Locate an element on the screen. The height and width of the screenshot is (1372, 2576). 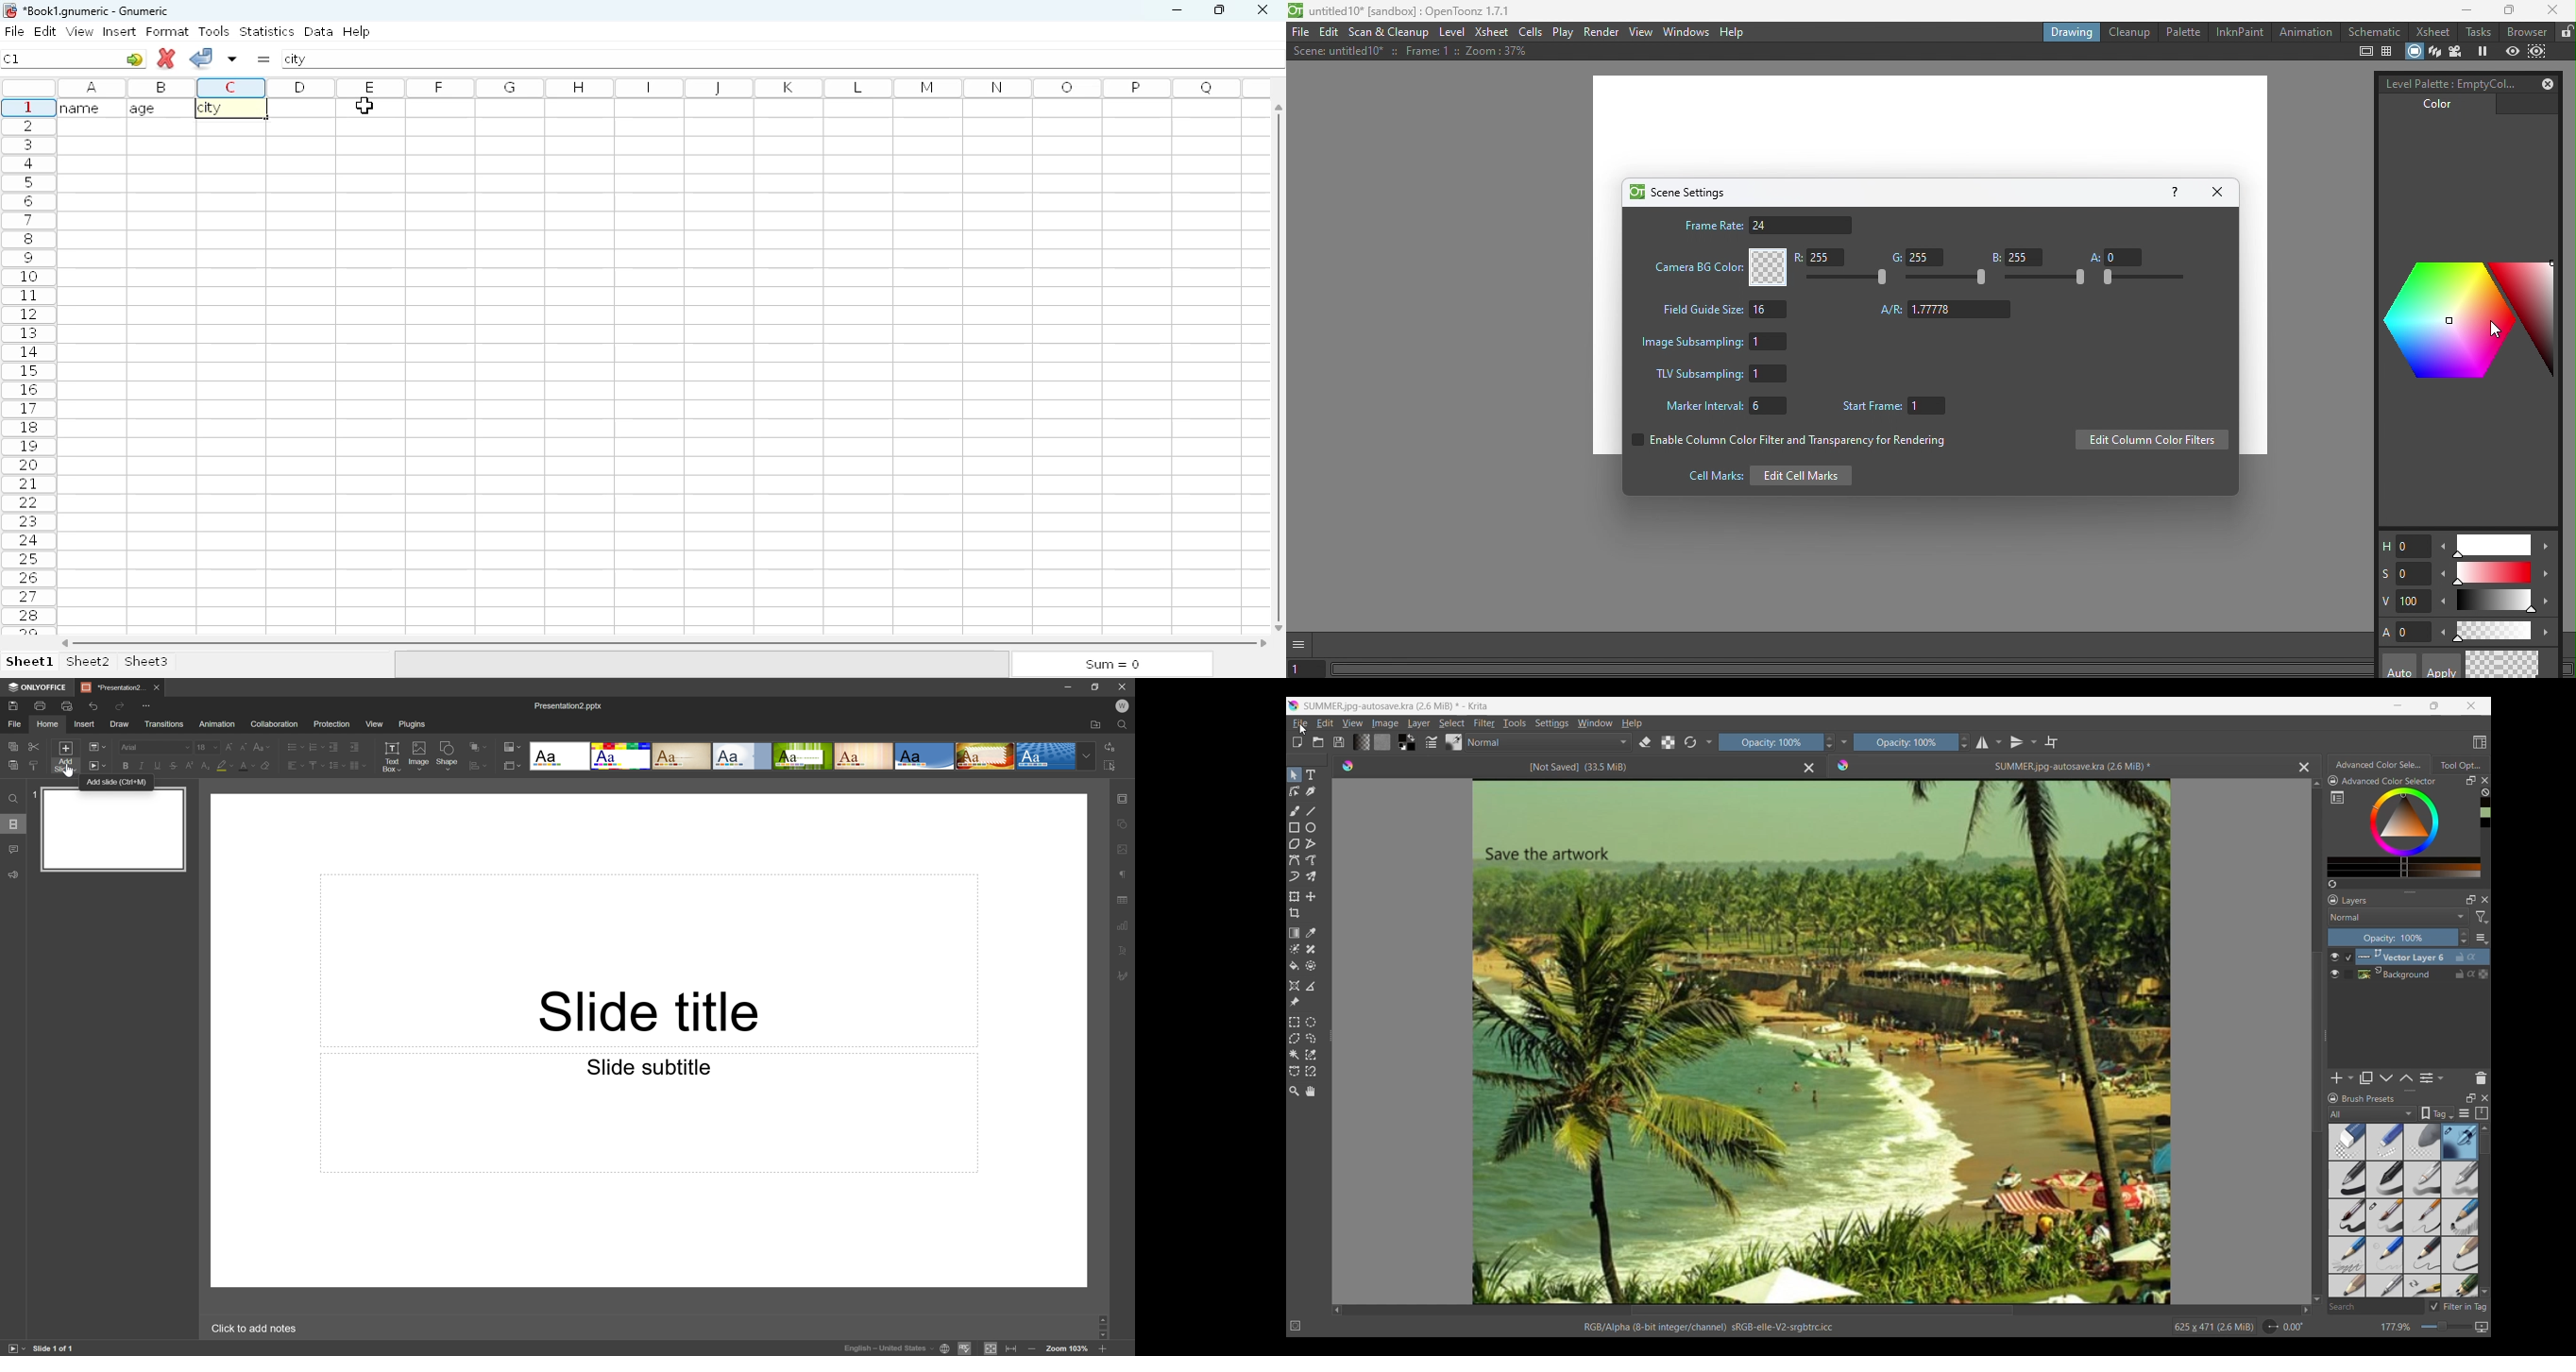
Insert columns is located at coordinates (358, 766).